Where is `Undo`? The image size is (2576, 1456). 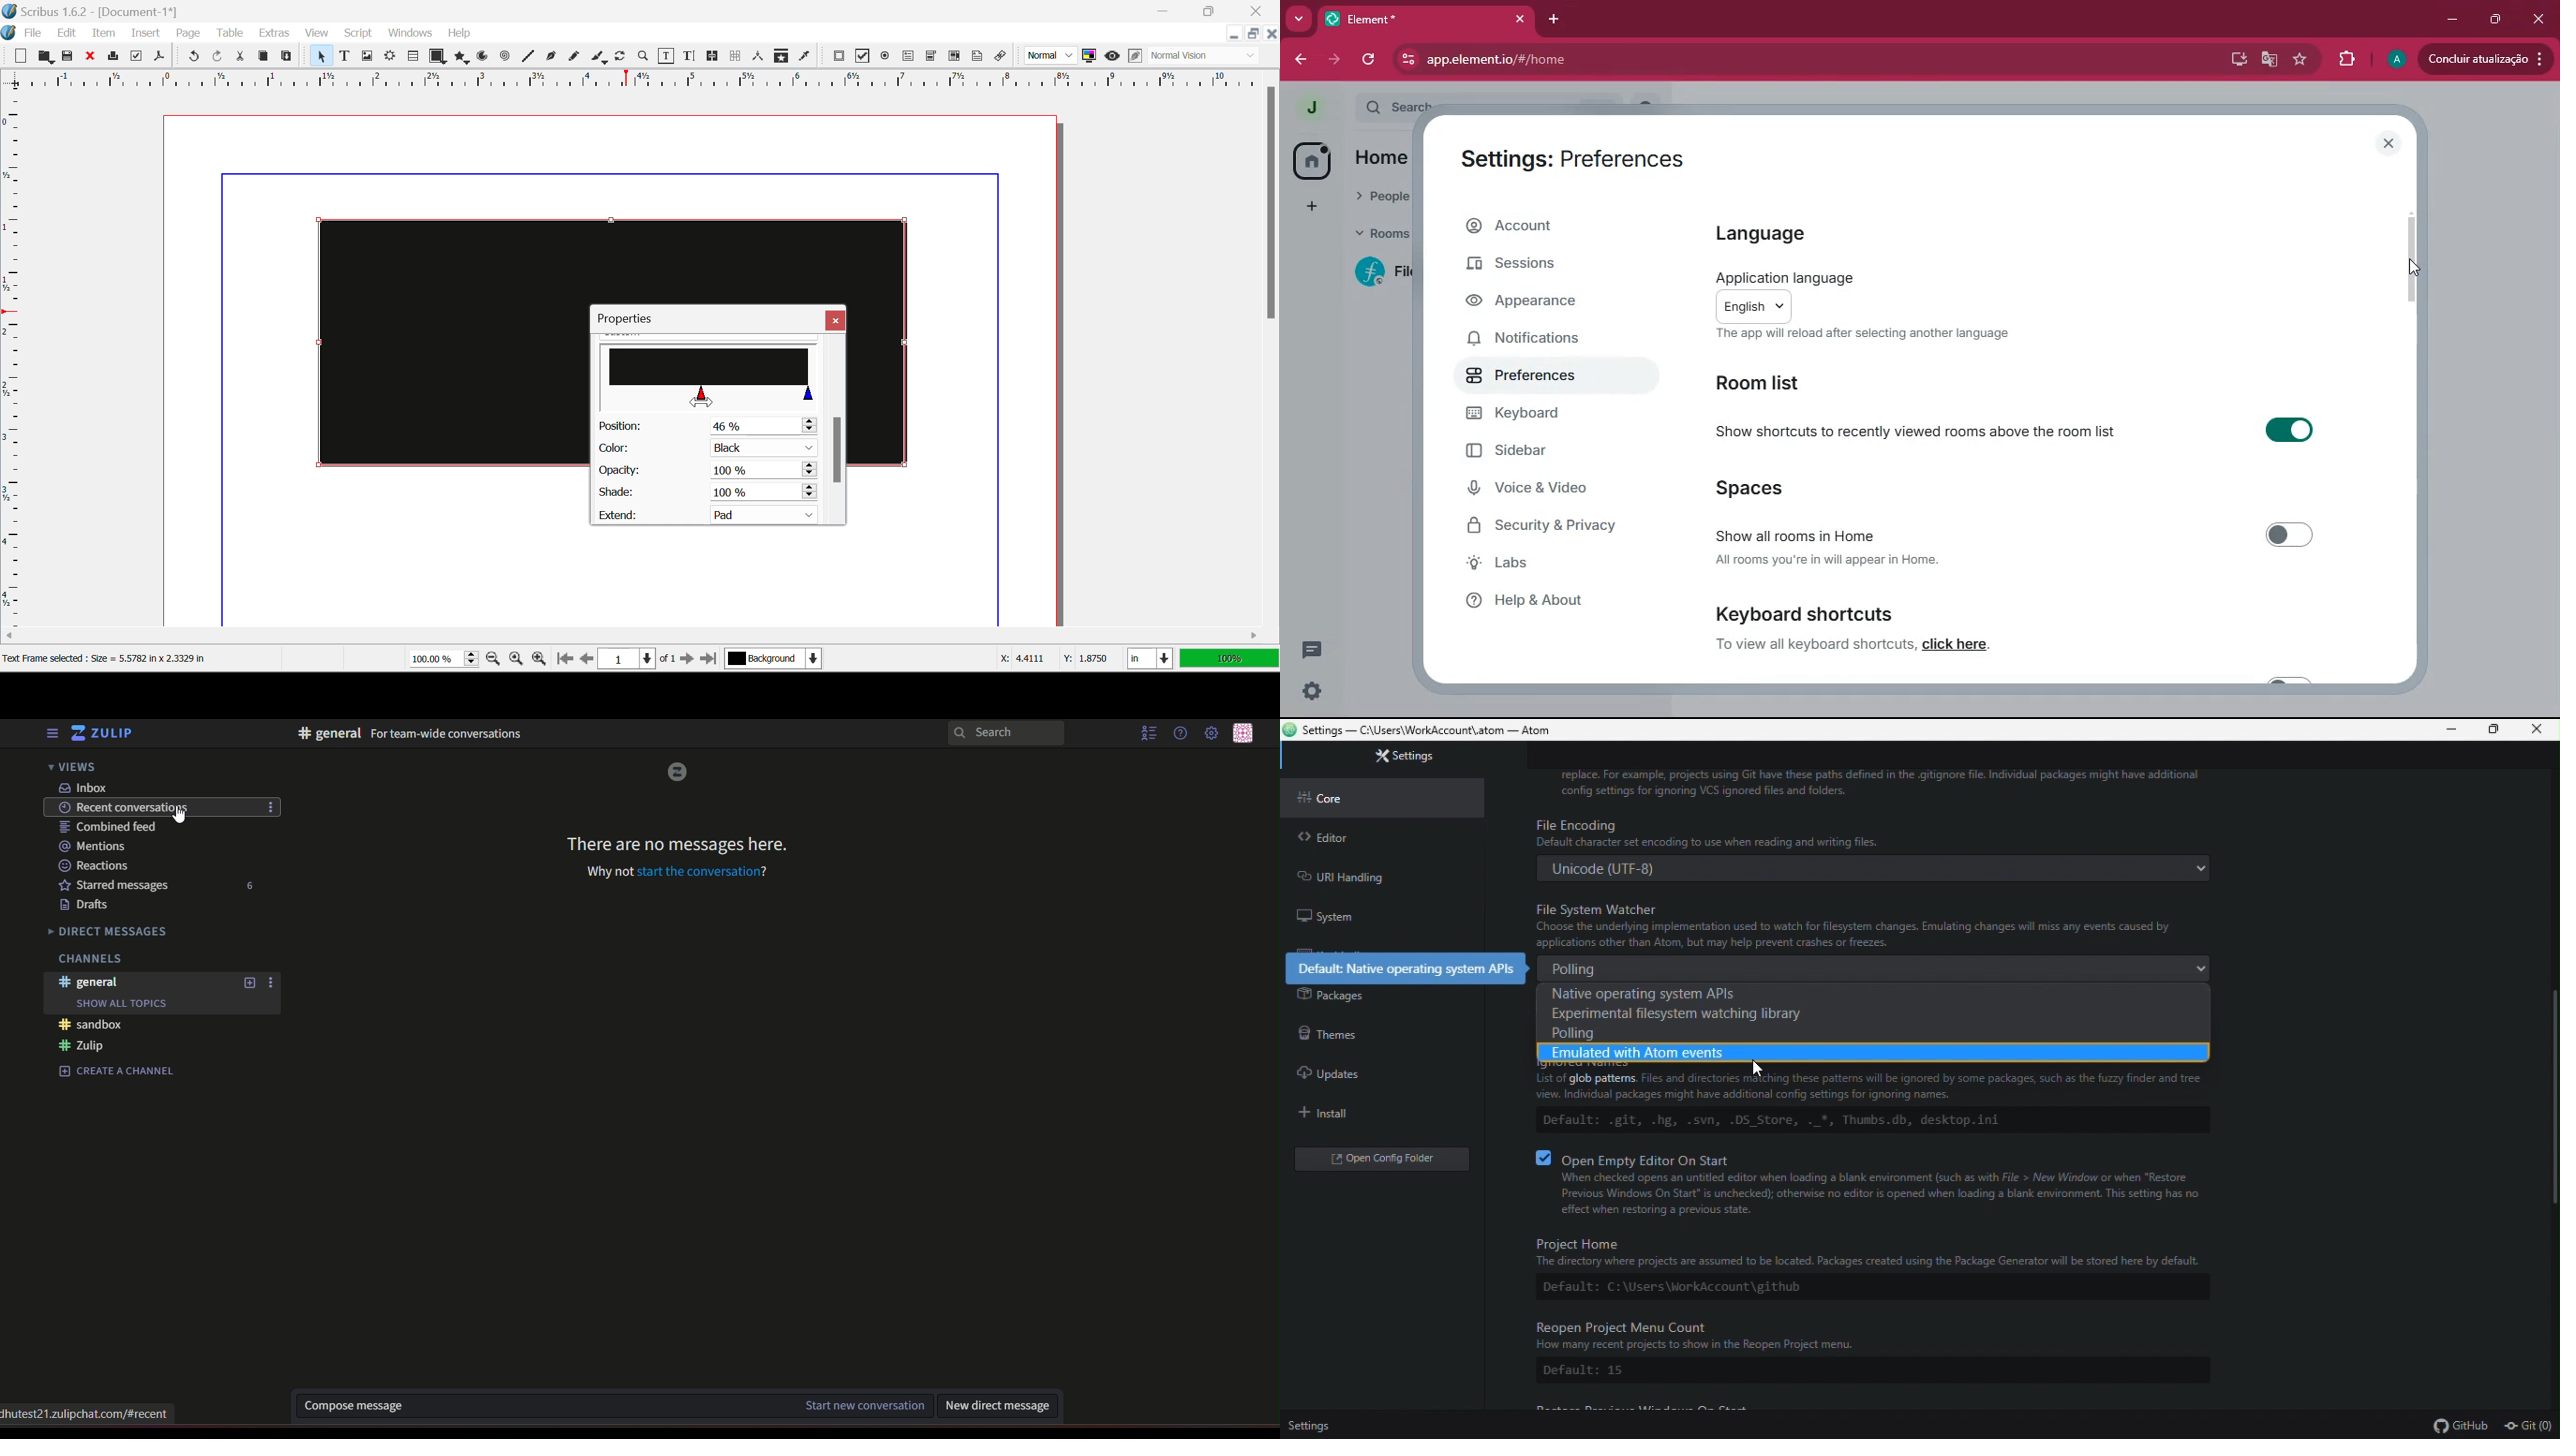 Undo is located at coordinates (193, 58).